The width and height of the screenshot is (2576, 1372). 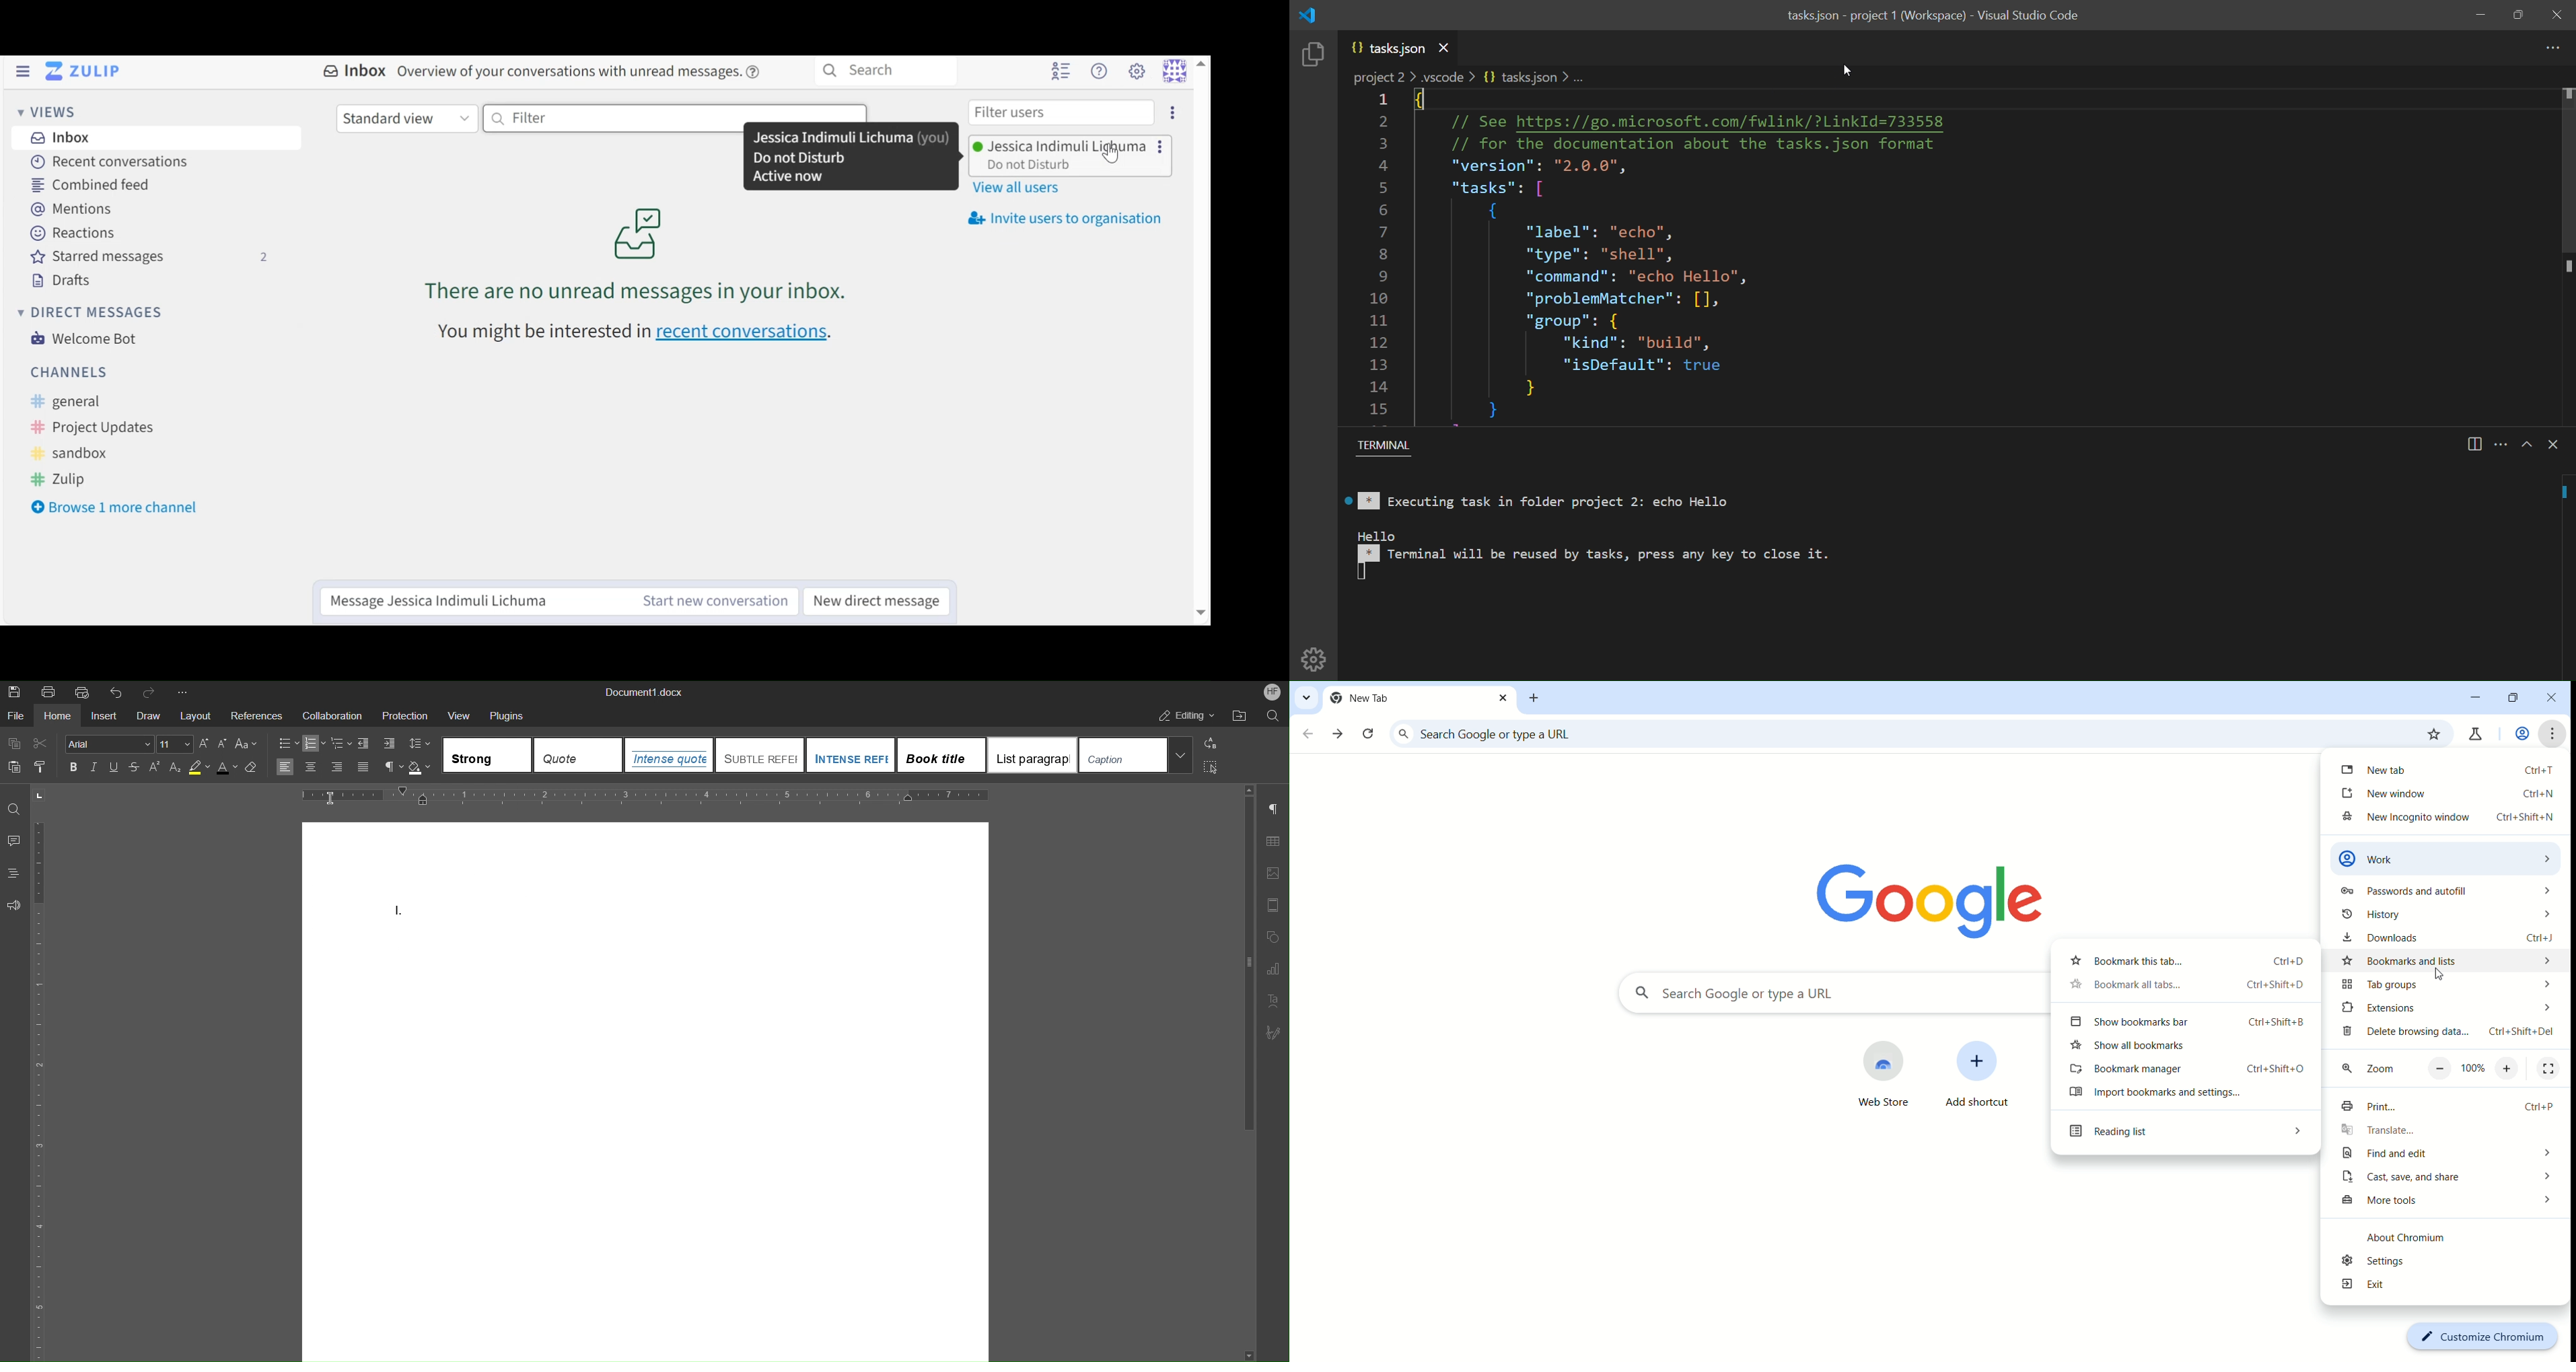 What do you see at coordinates (2446, 1287) in the screenshot?
I see `exit` at bounding box center [2446, 1287].